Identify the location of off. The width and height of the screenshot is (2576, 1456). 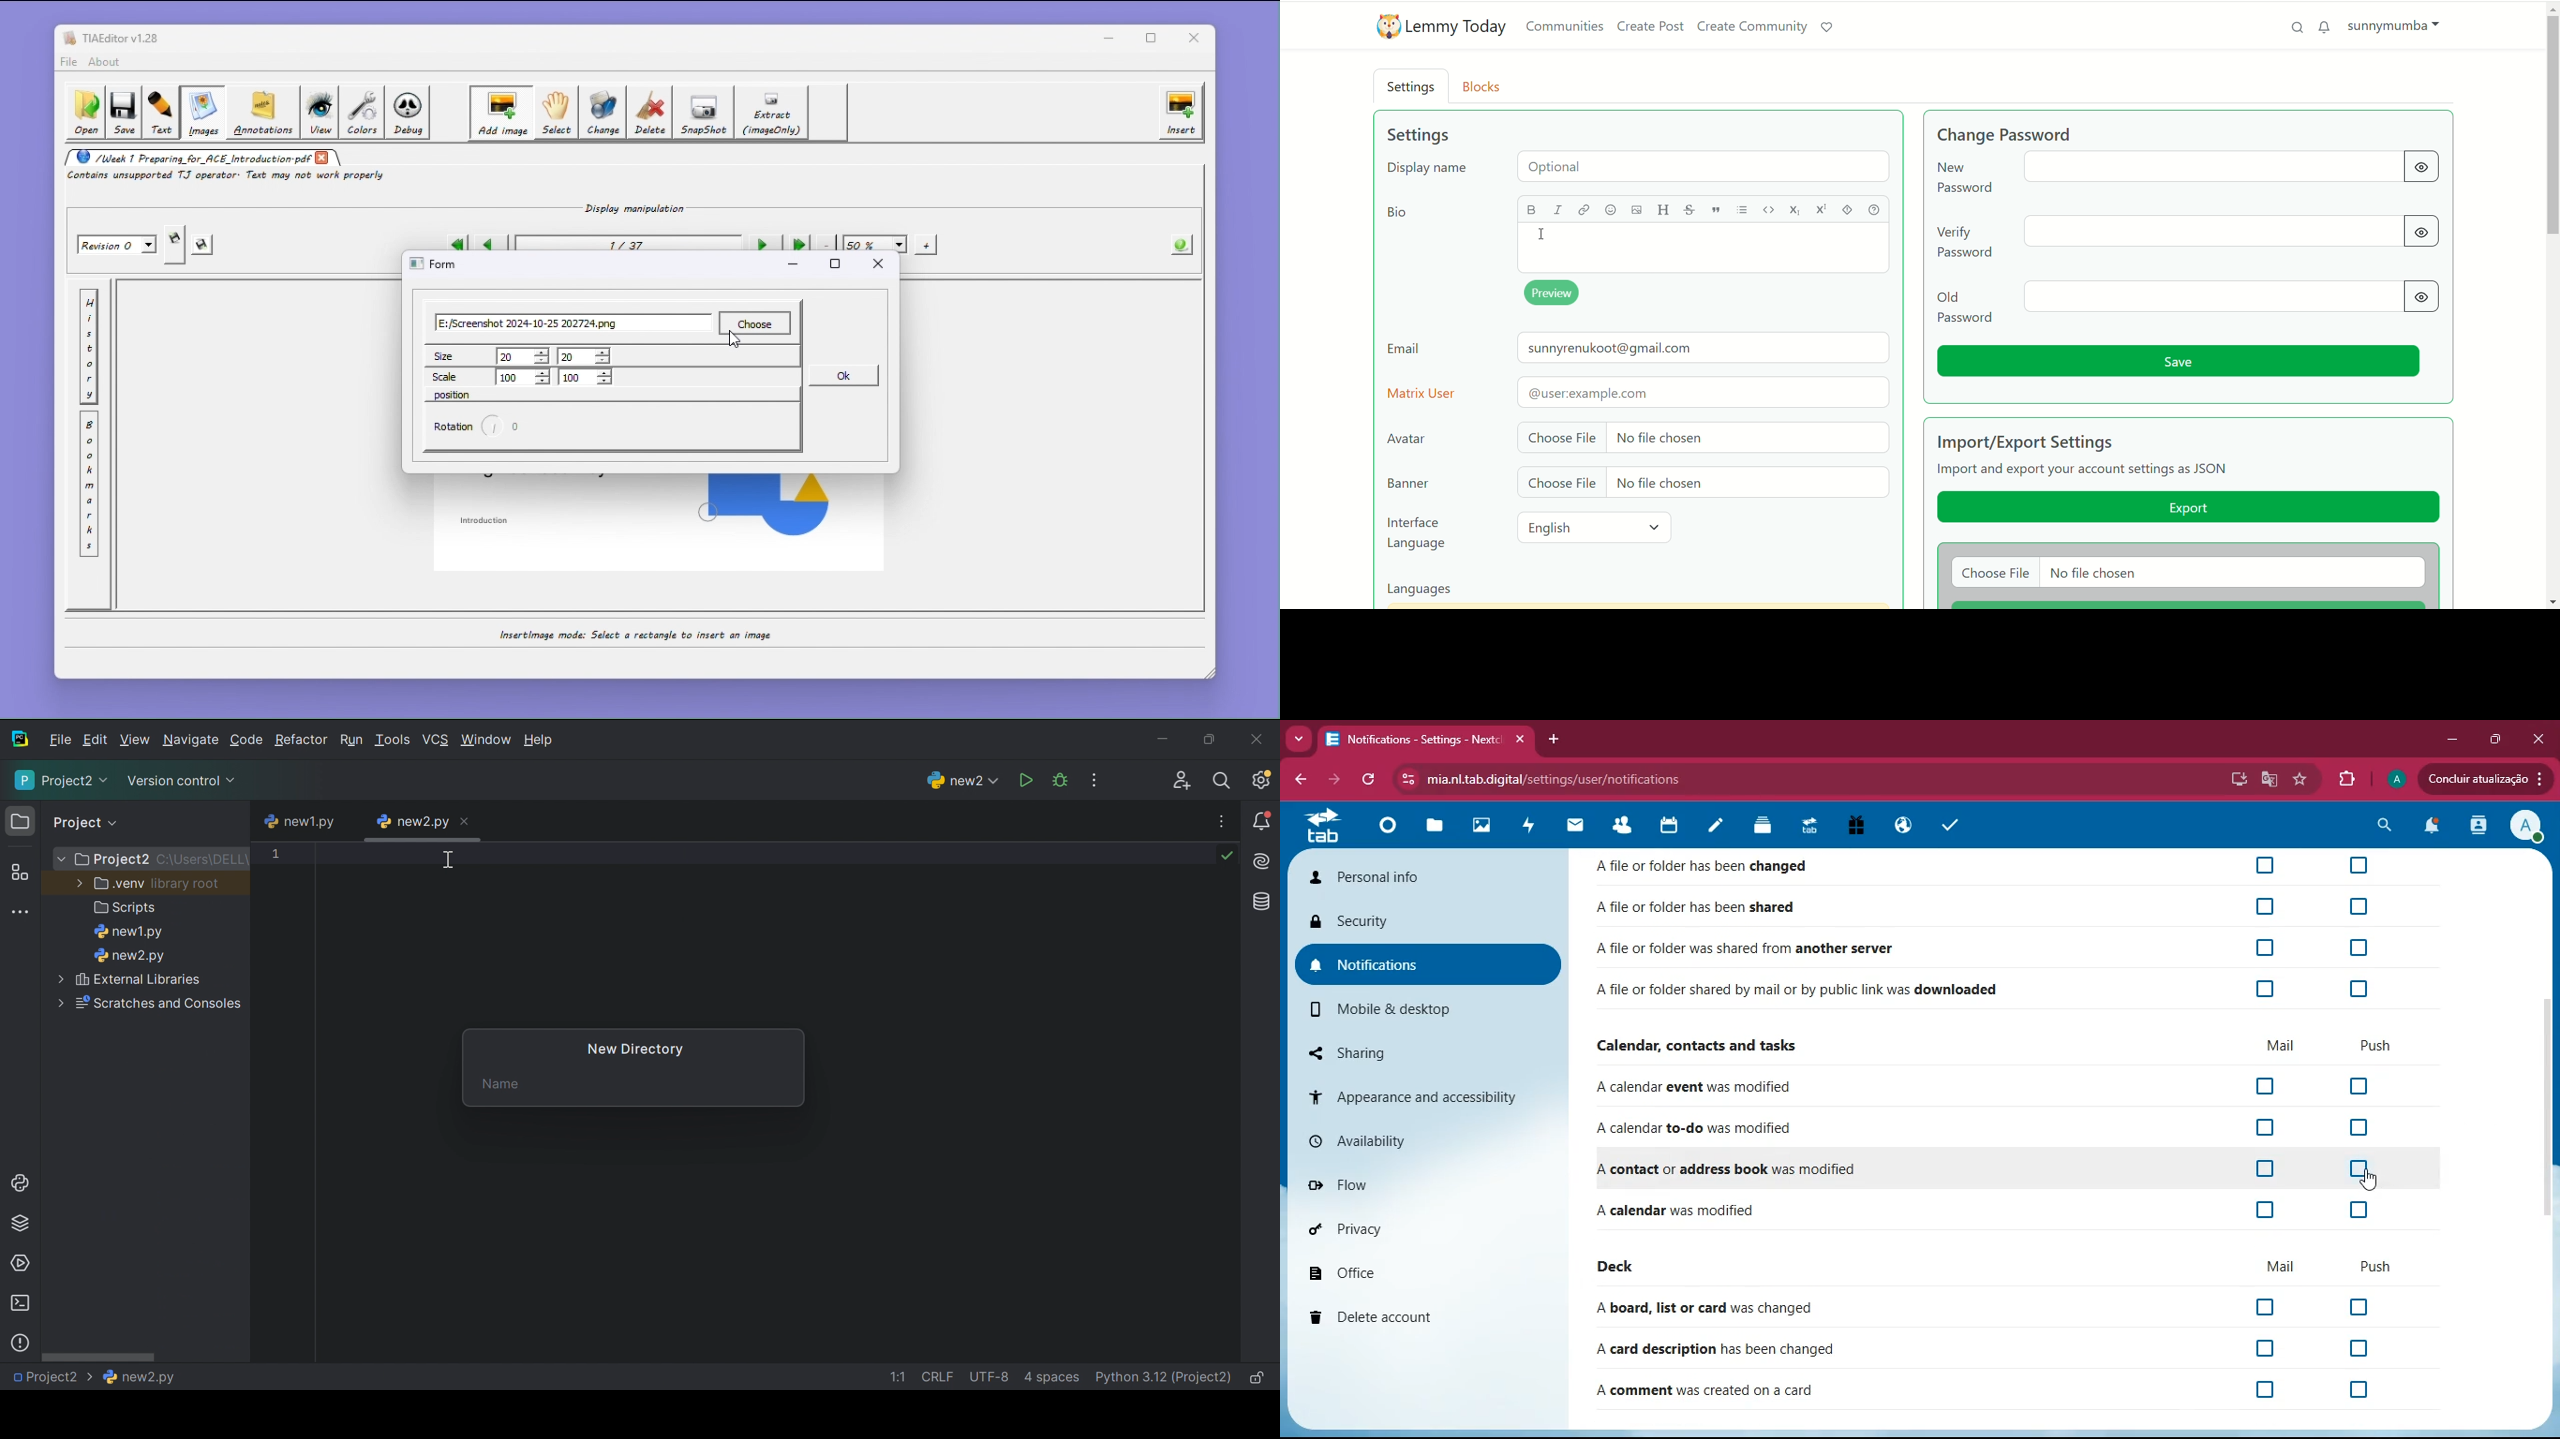
(2358, 1210).